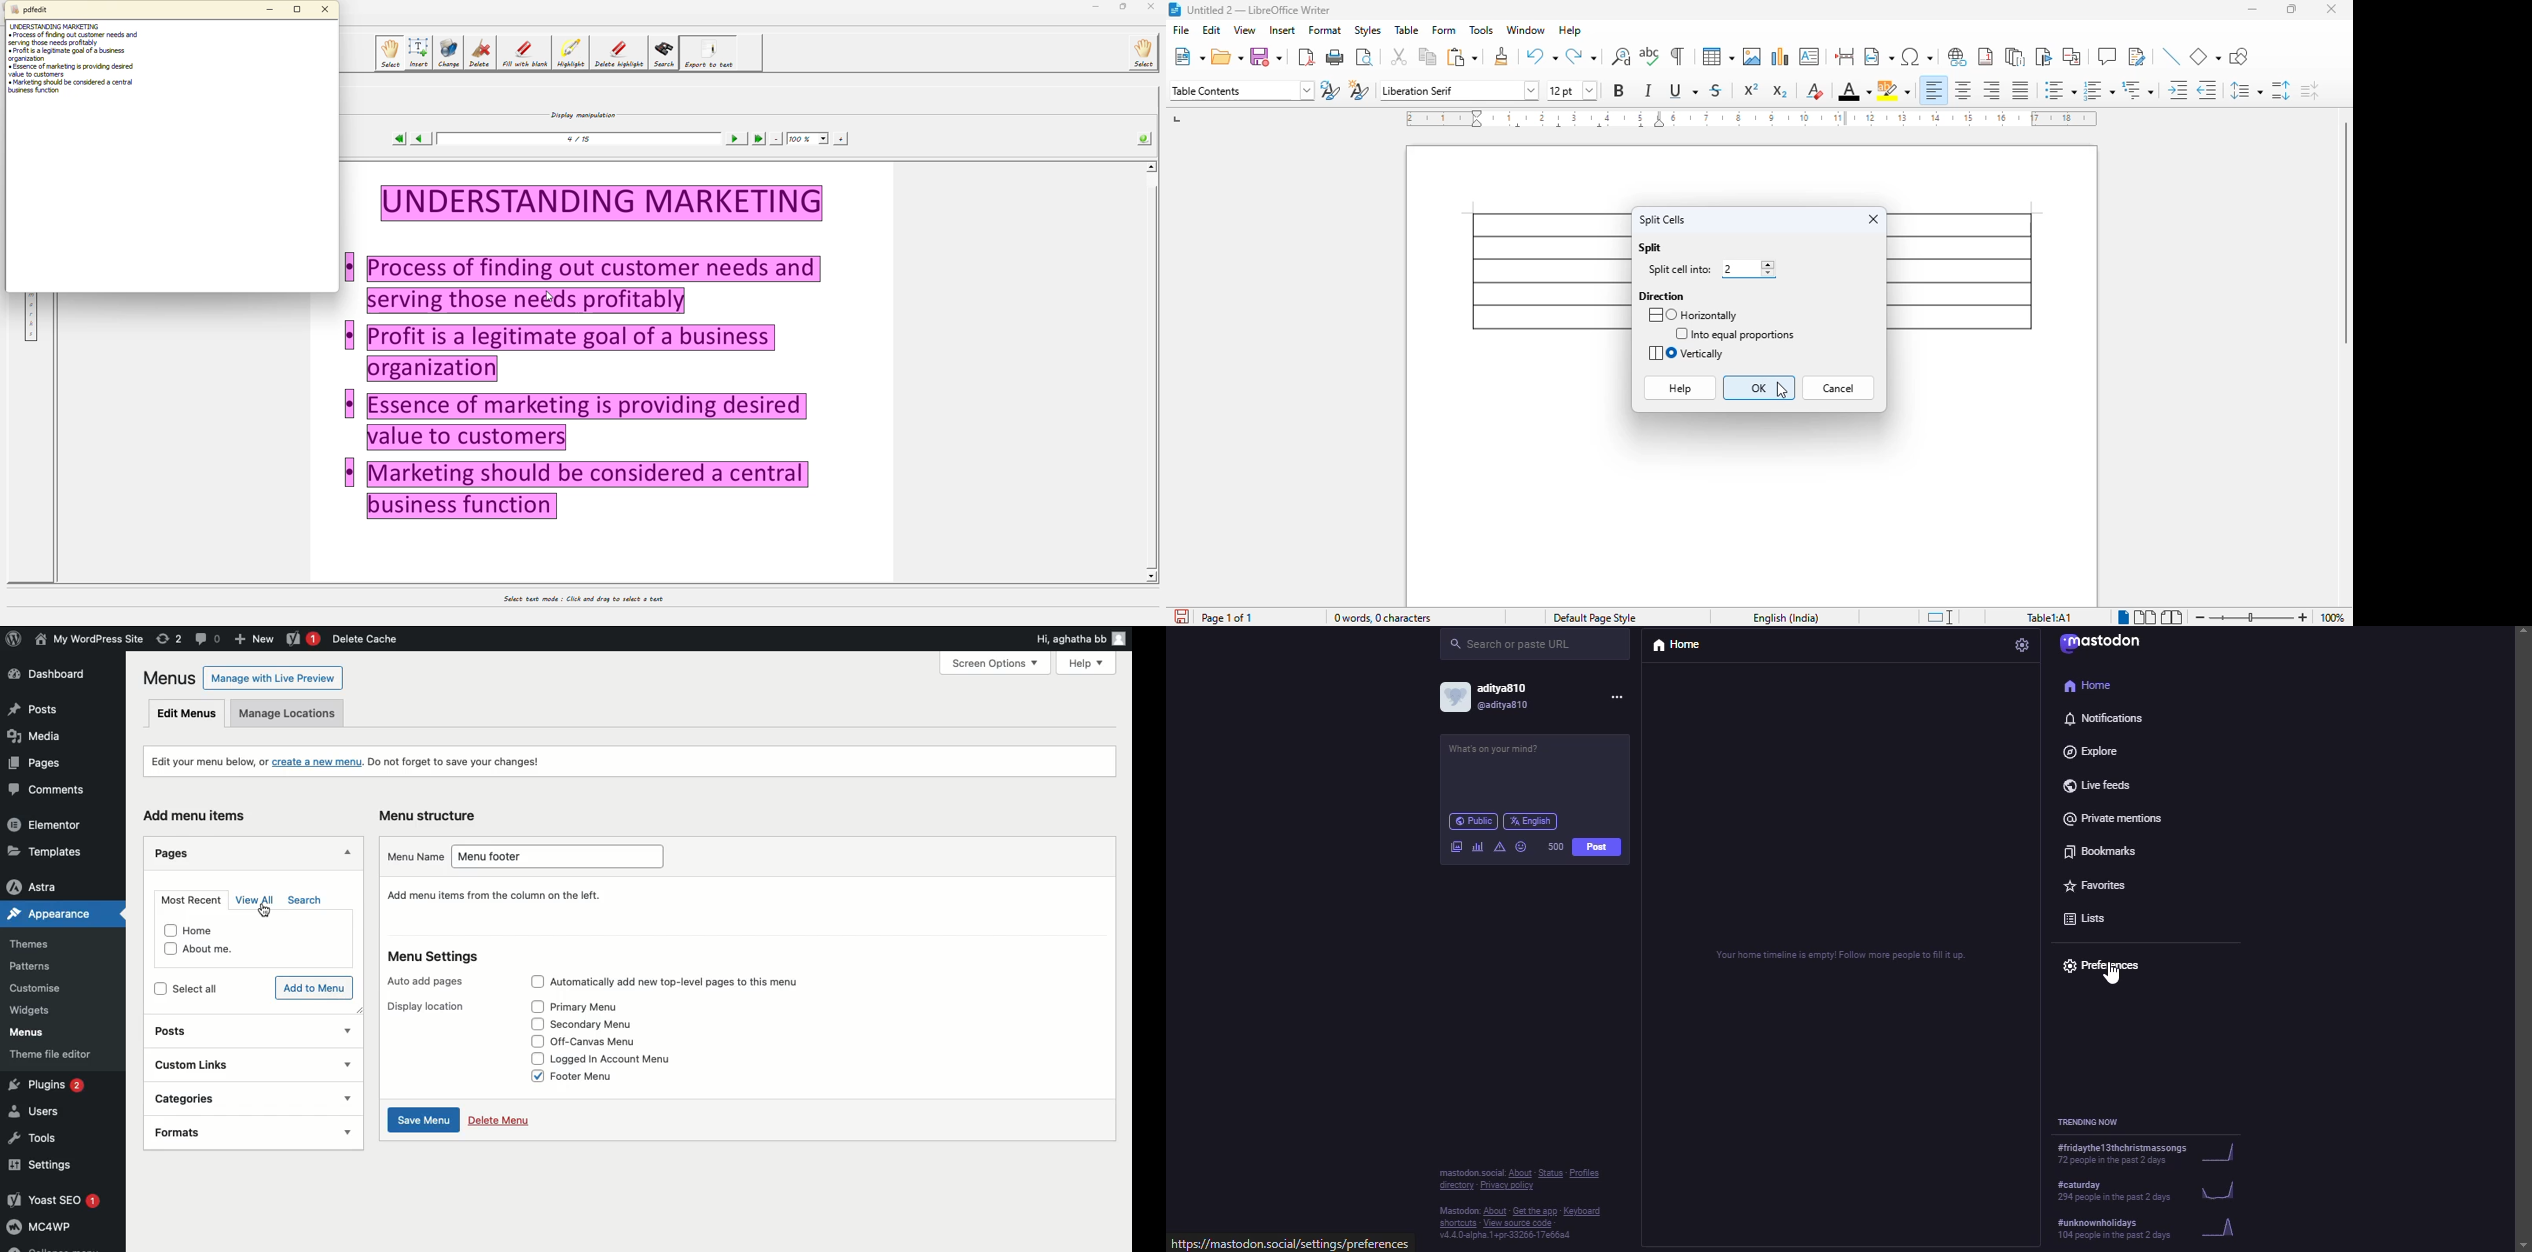 The width and height of the screenshot is (2548, 1260). Describe the element at coordinates (59, 1166) in the screenshot. I see `Settings` at that location.